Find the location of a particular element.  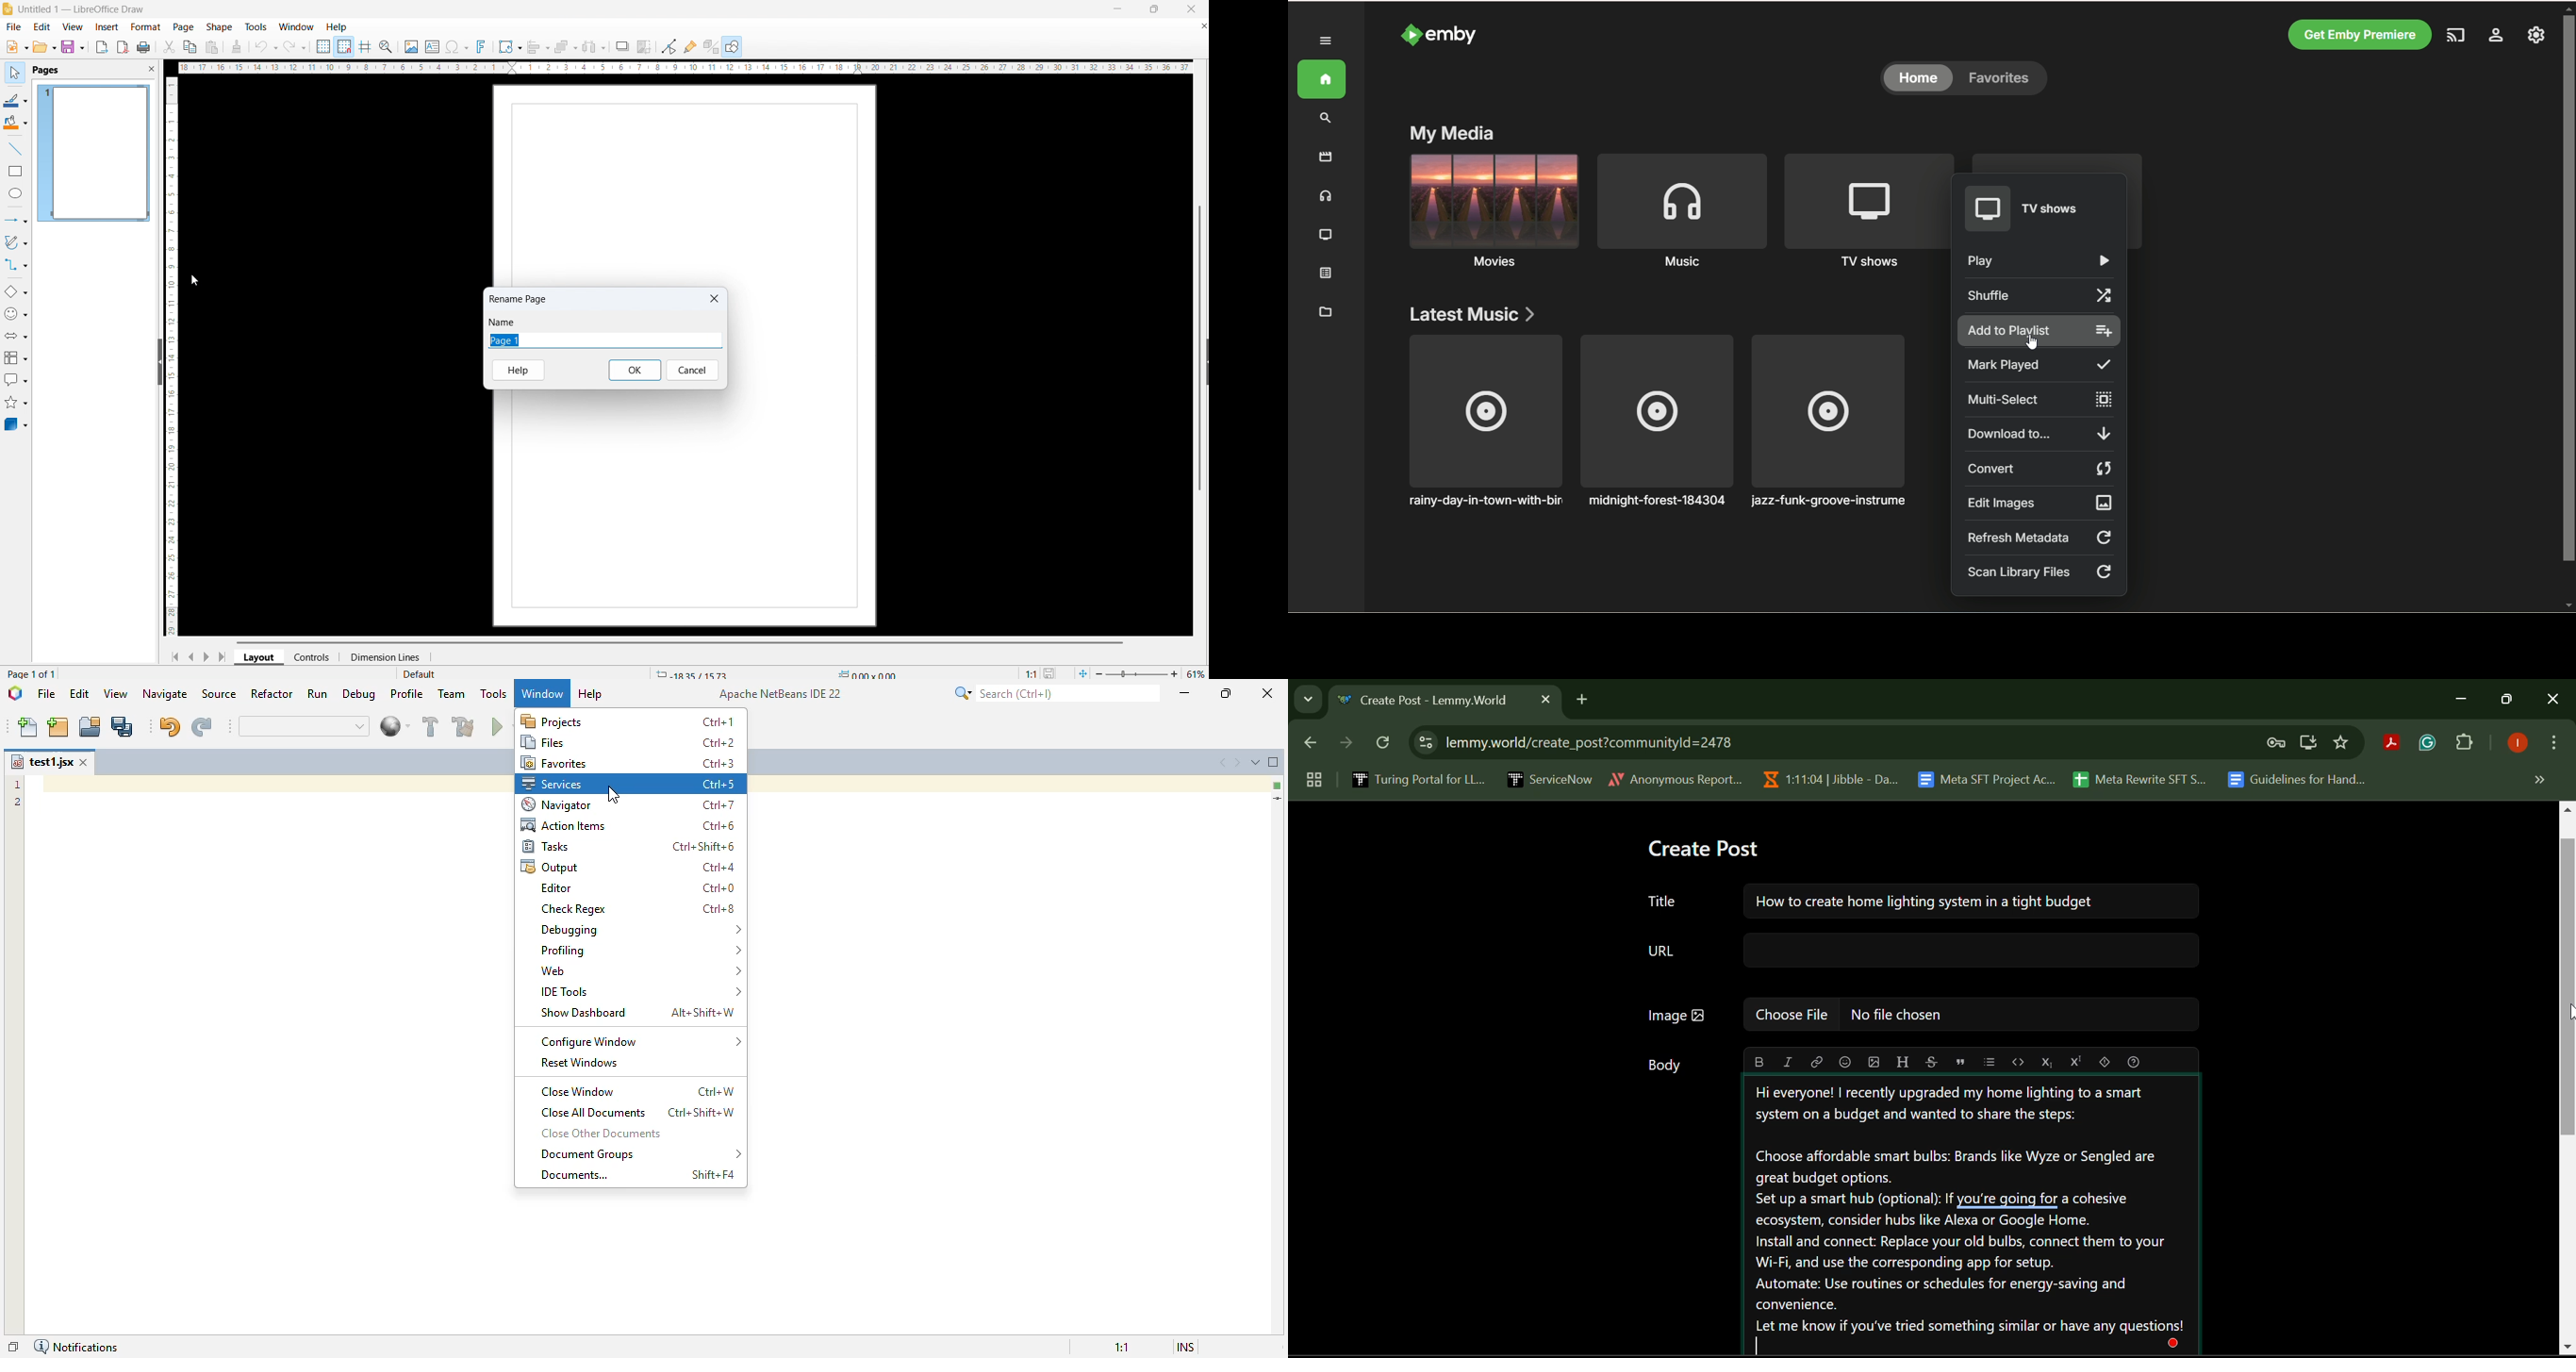

Snap to grid  is located at coordinates (344, 47).